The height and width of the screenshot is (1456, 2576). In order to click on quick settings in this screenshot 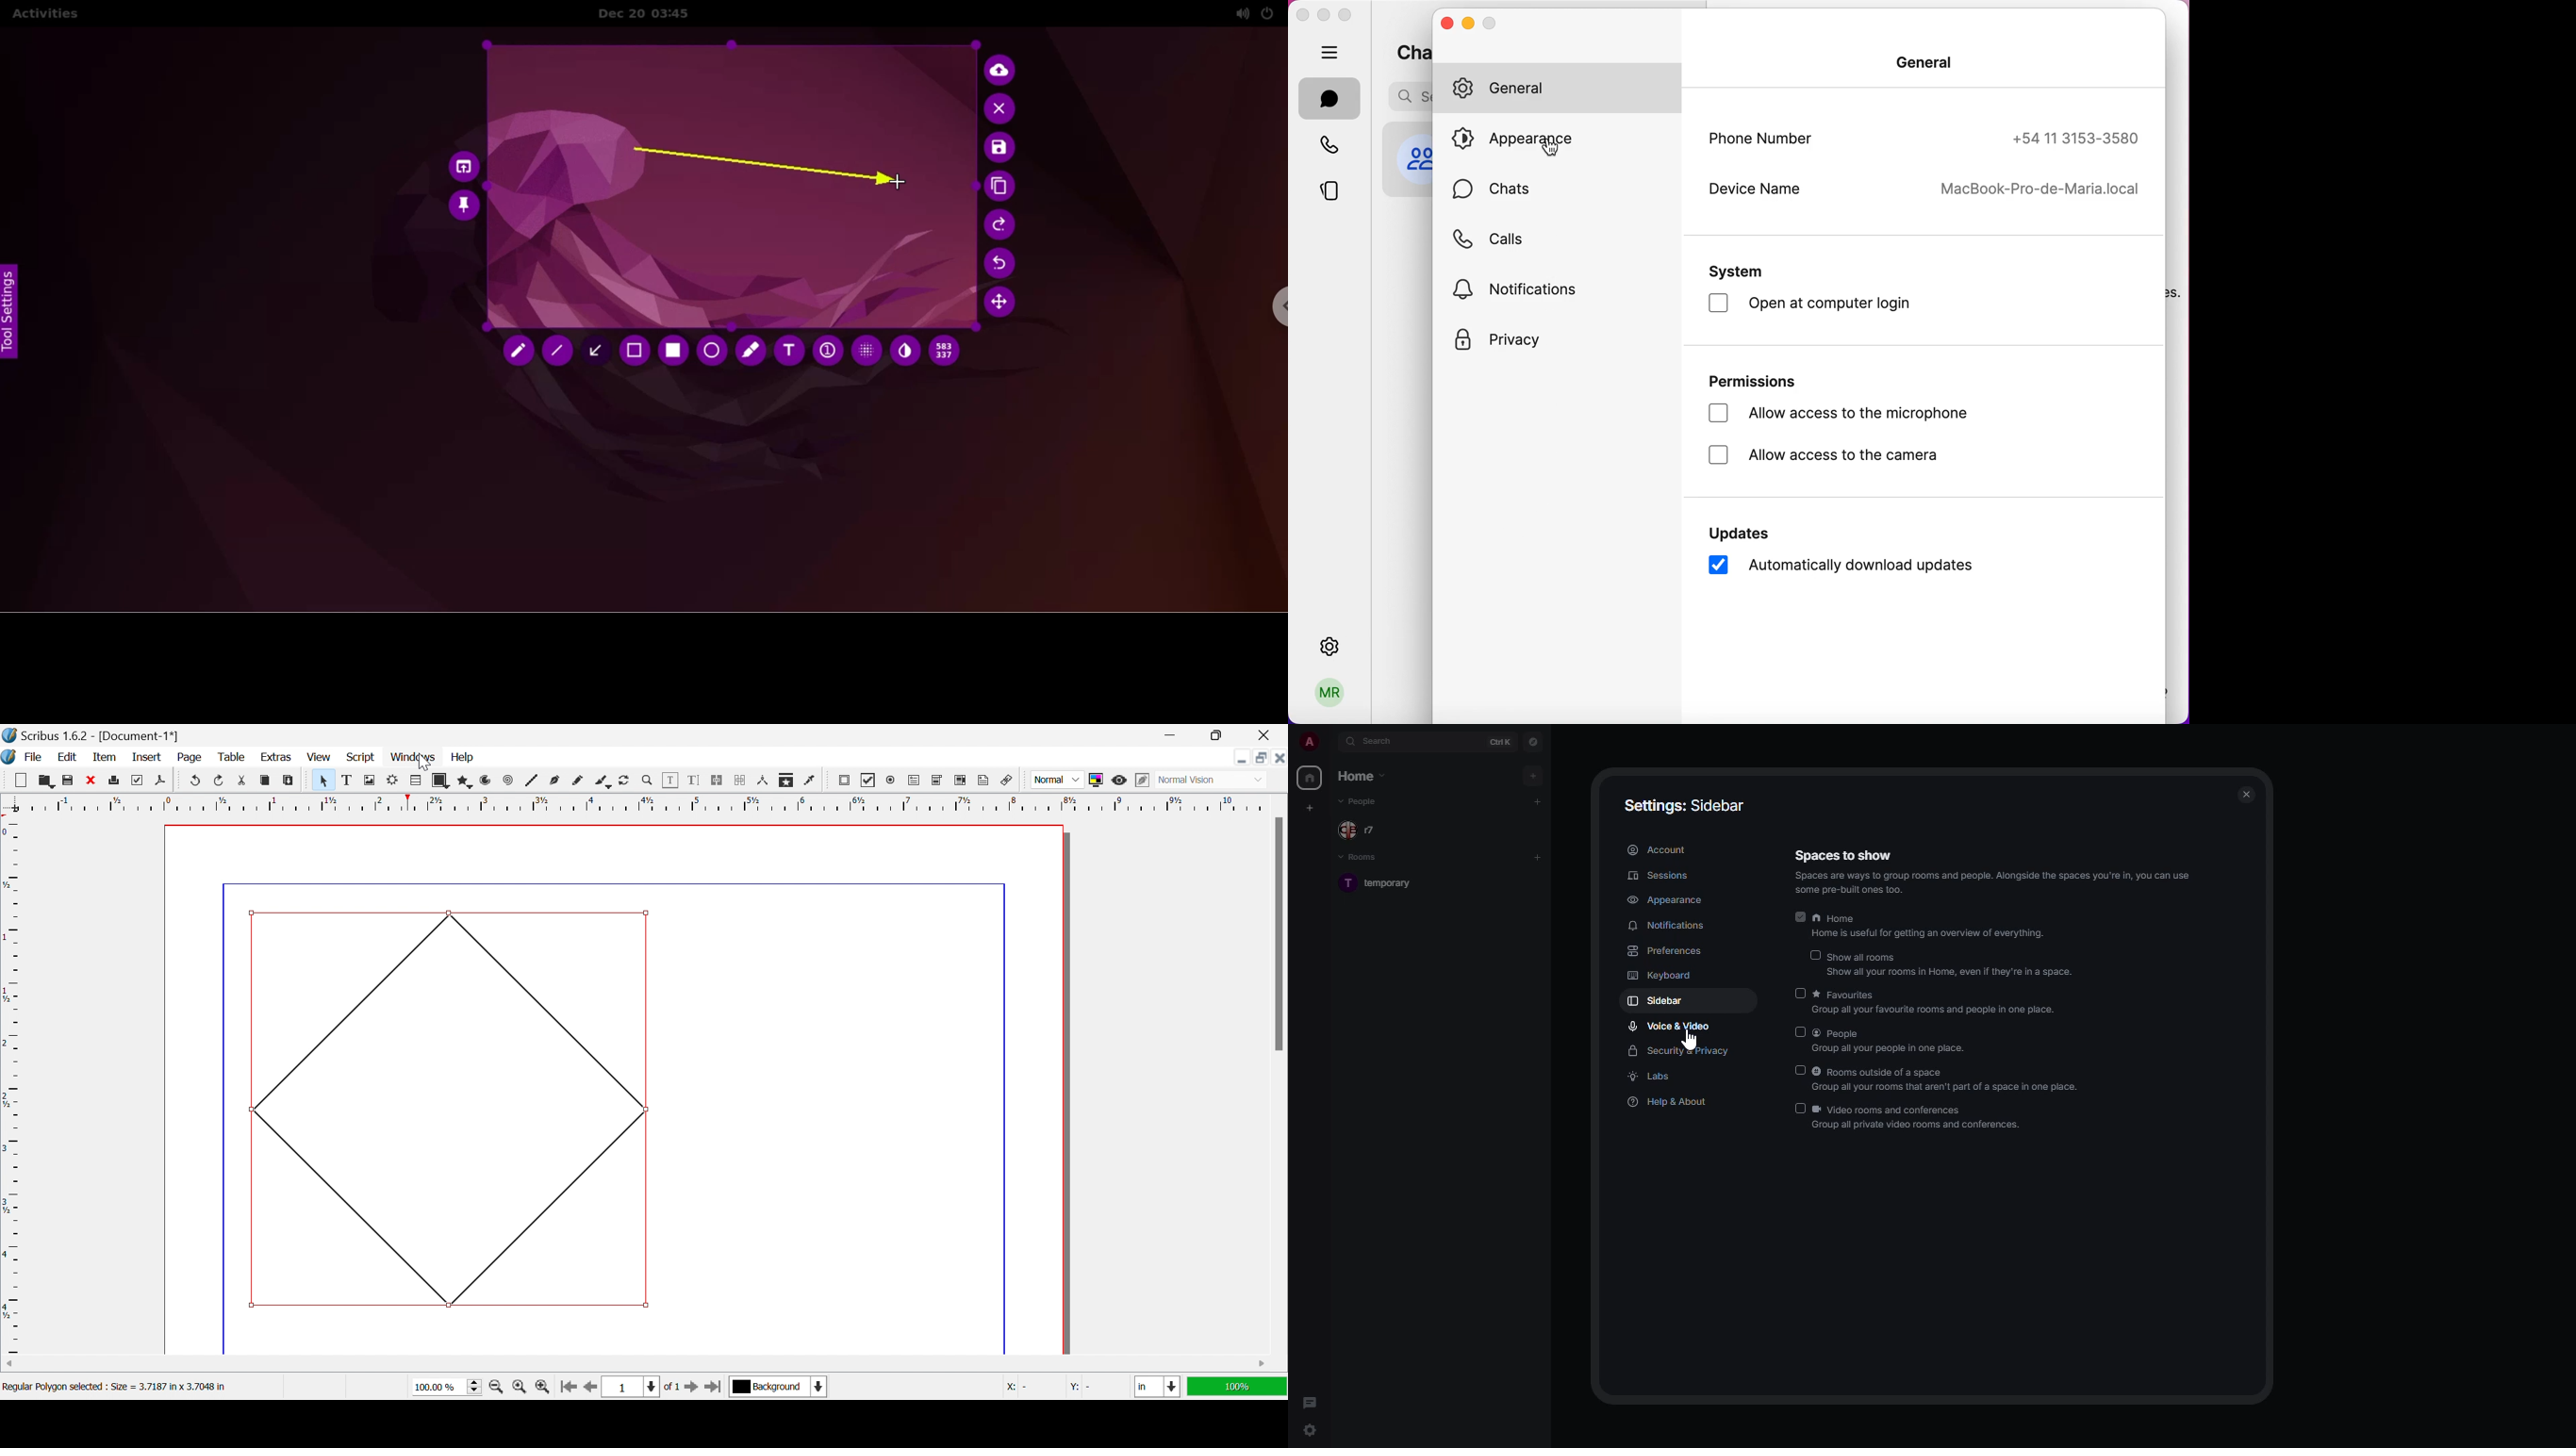, I will do `click(1308, 1429)`.